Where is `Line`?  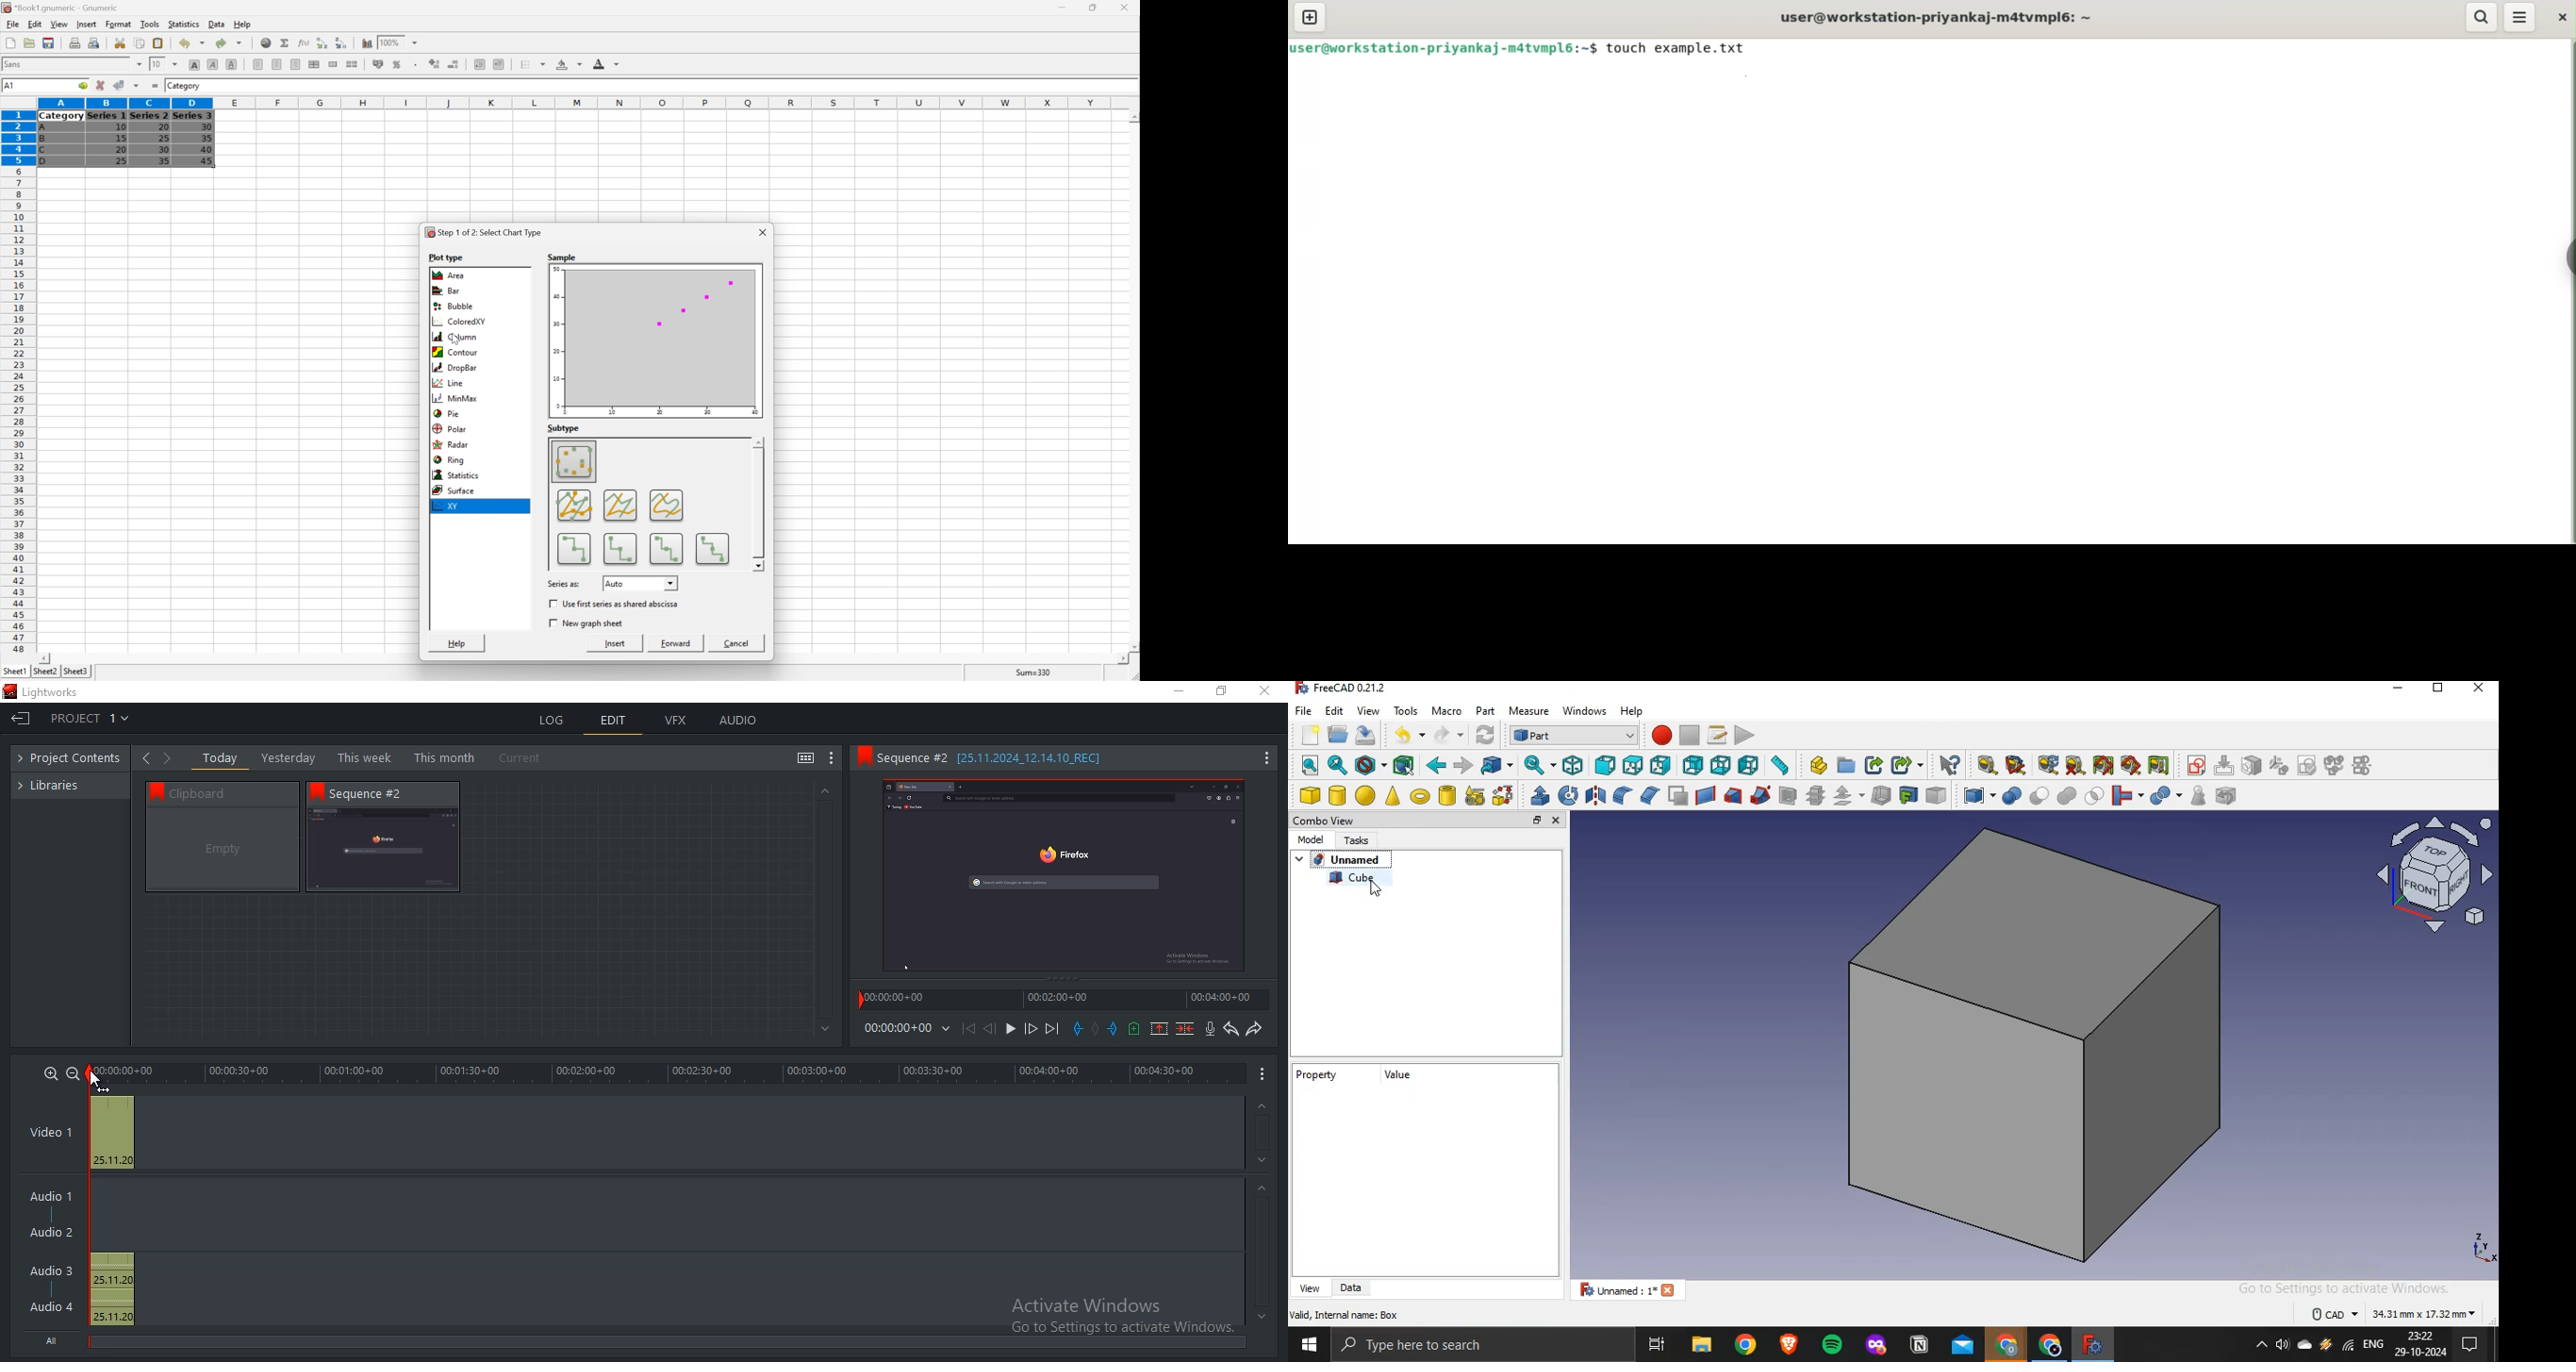
Line is located at coordinates (447, 385).